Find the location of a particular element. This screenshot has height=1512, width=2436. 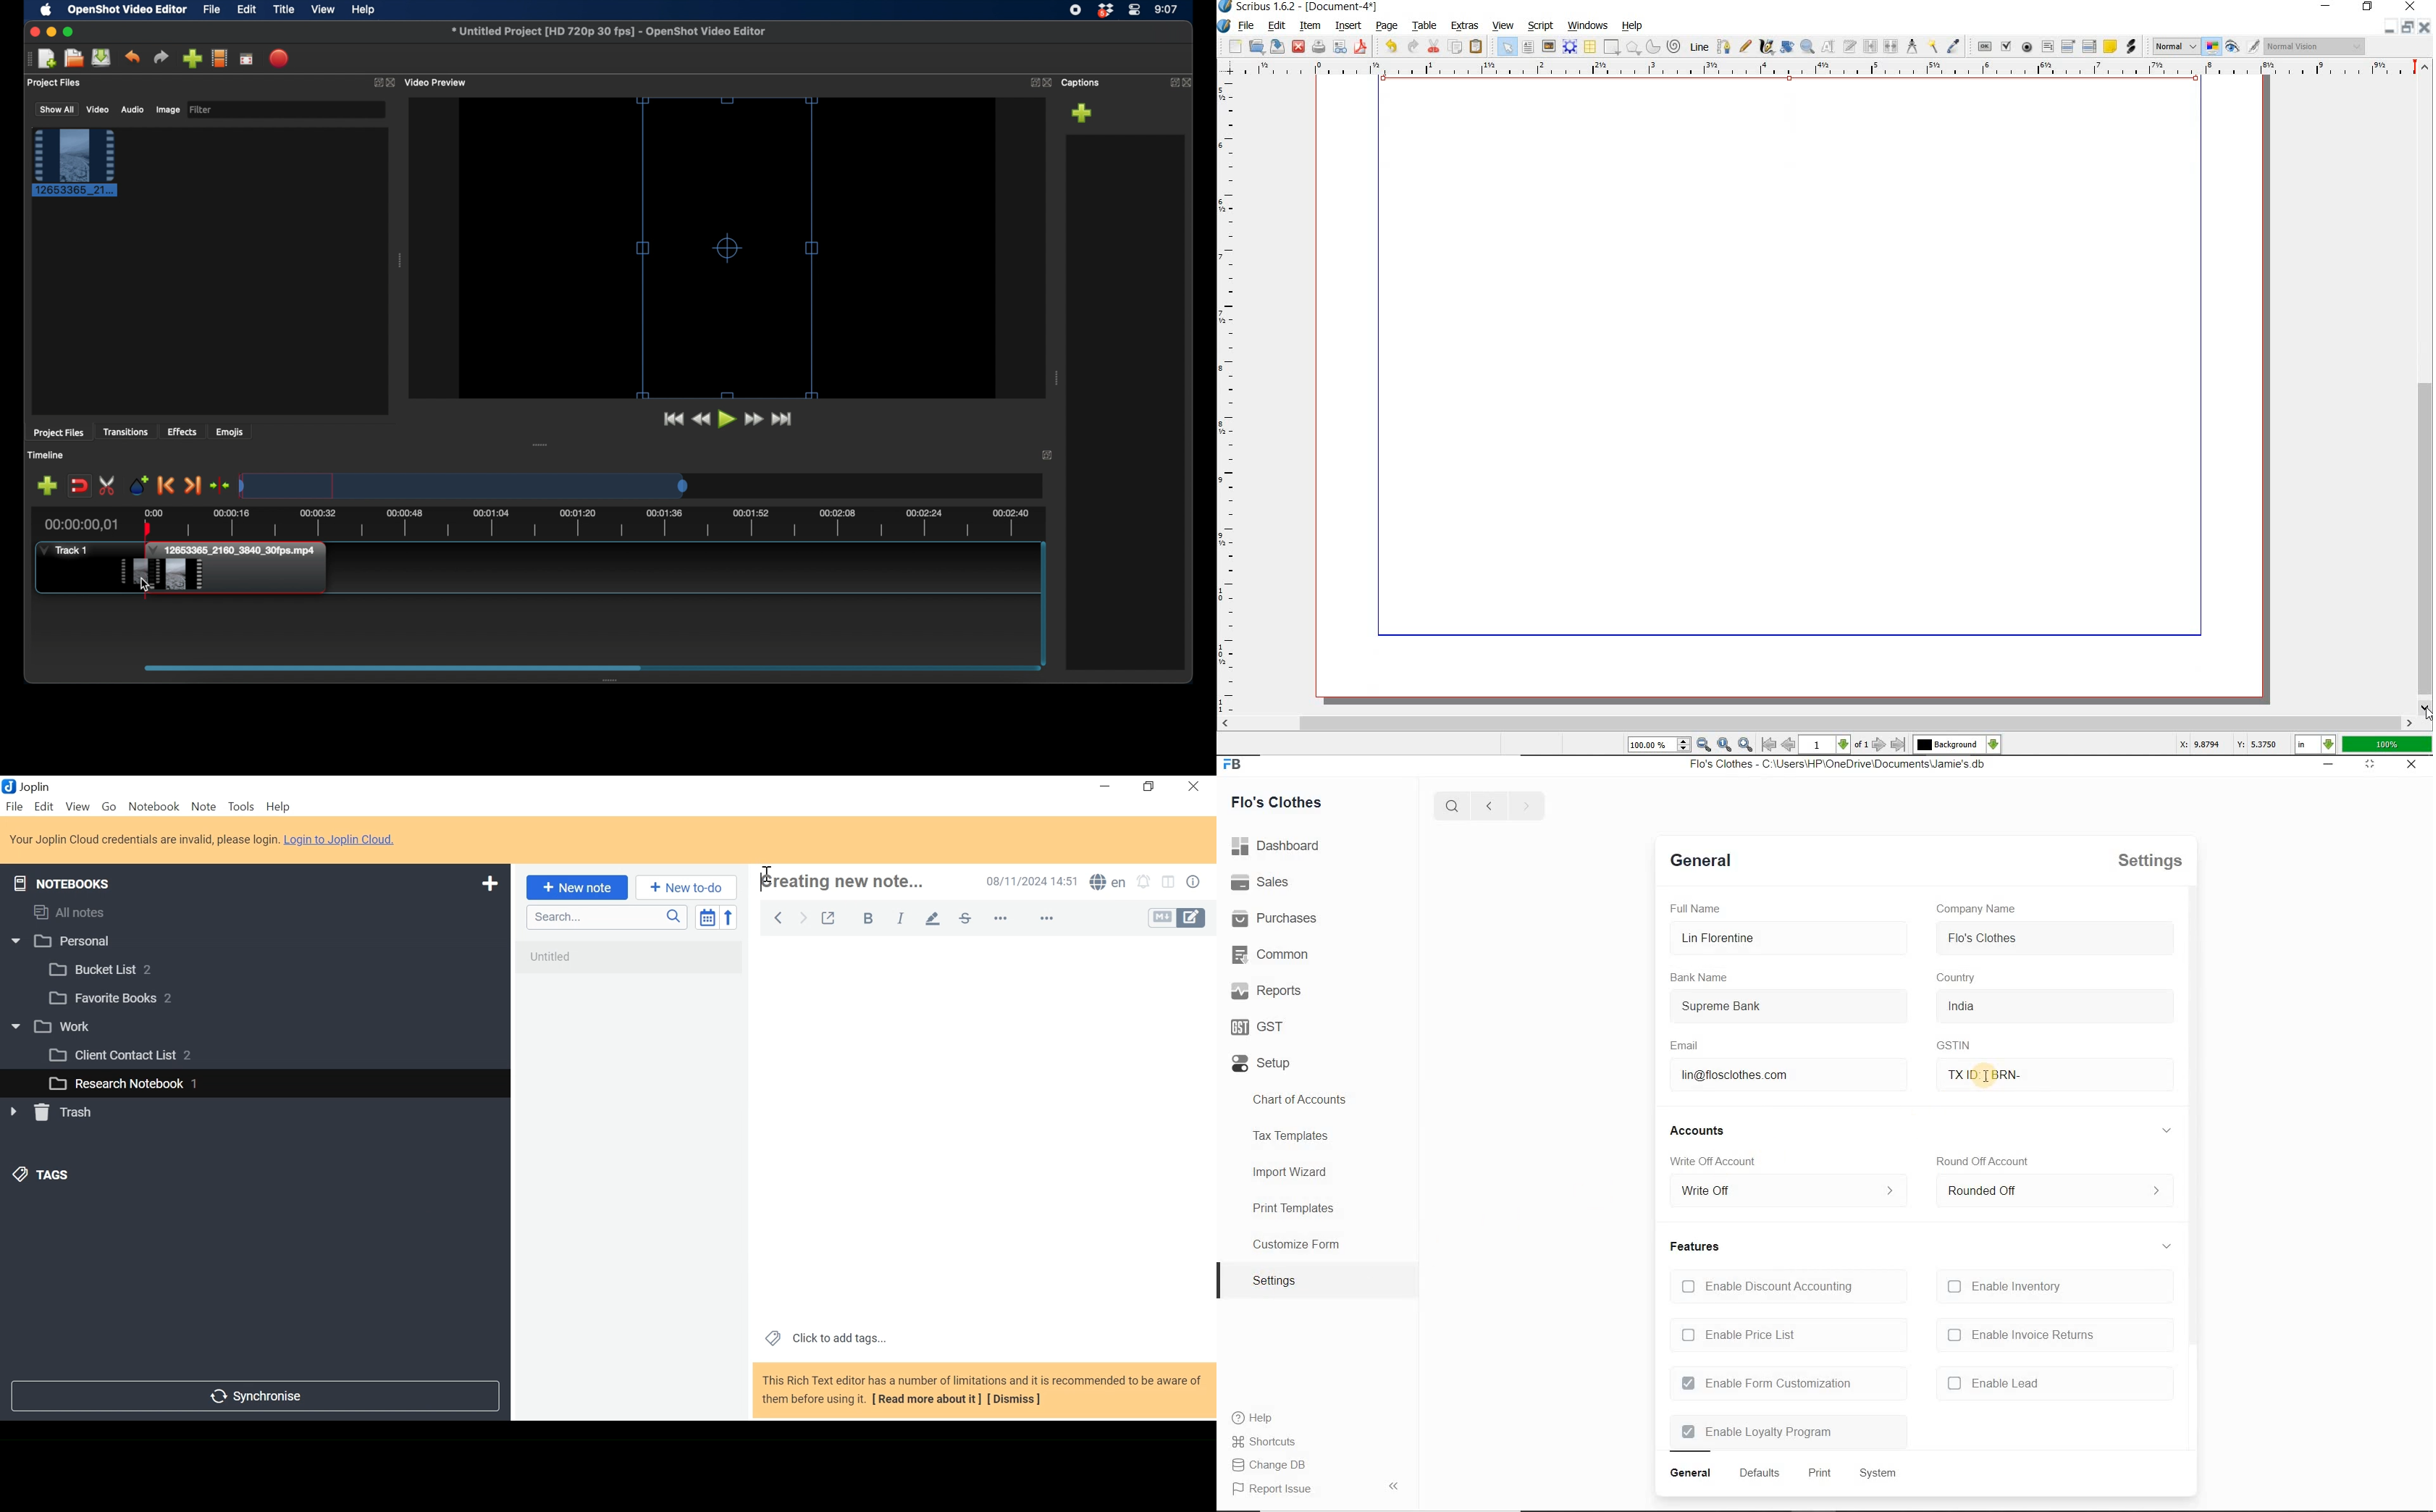

collapse is located at coordinates (2167, 1243).